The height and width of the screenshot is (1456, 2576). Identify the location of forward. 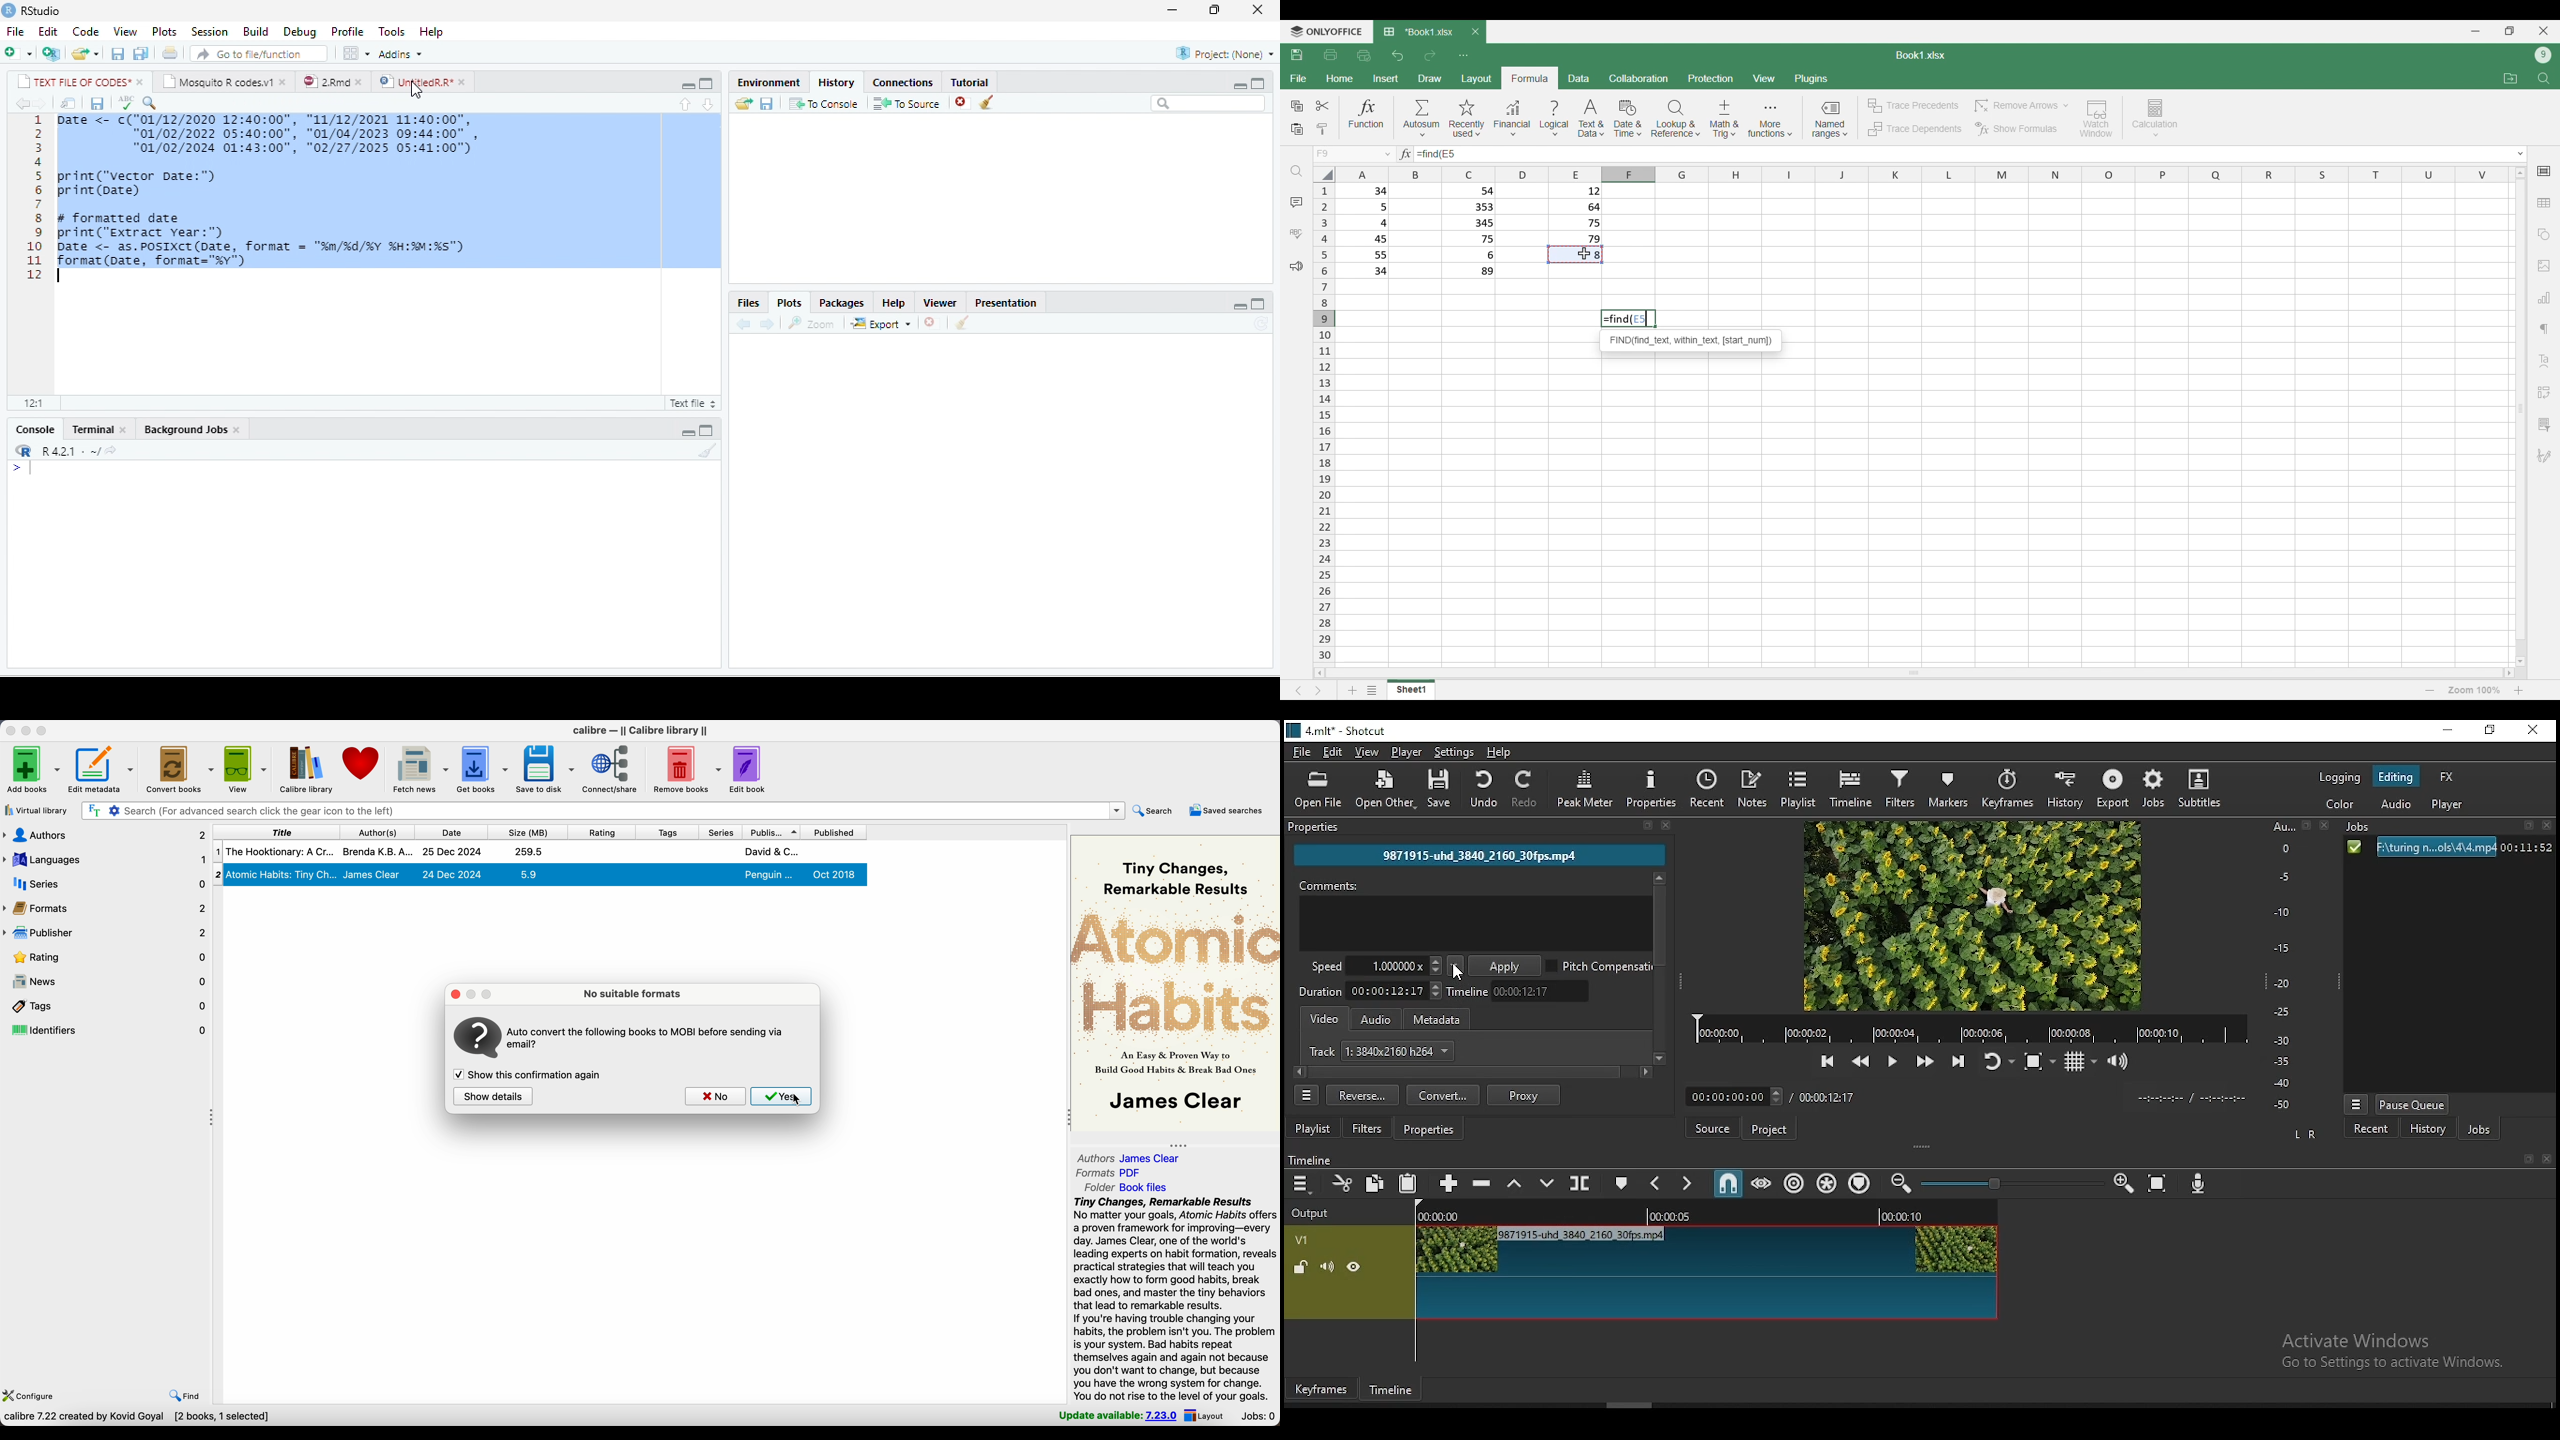
(40, 103).